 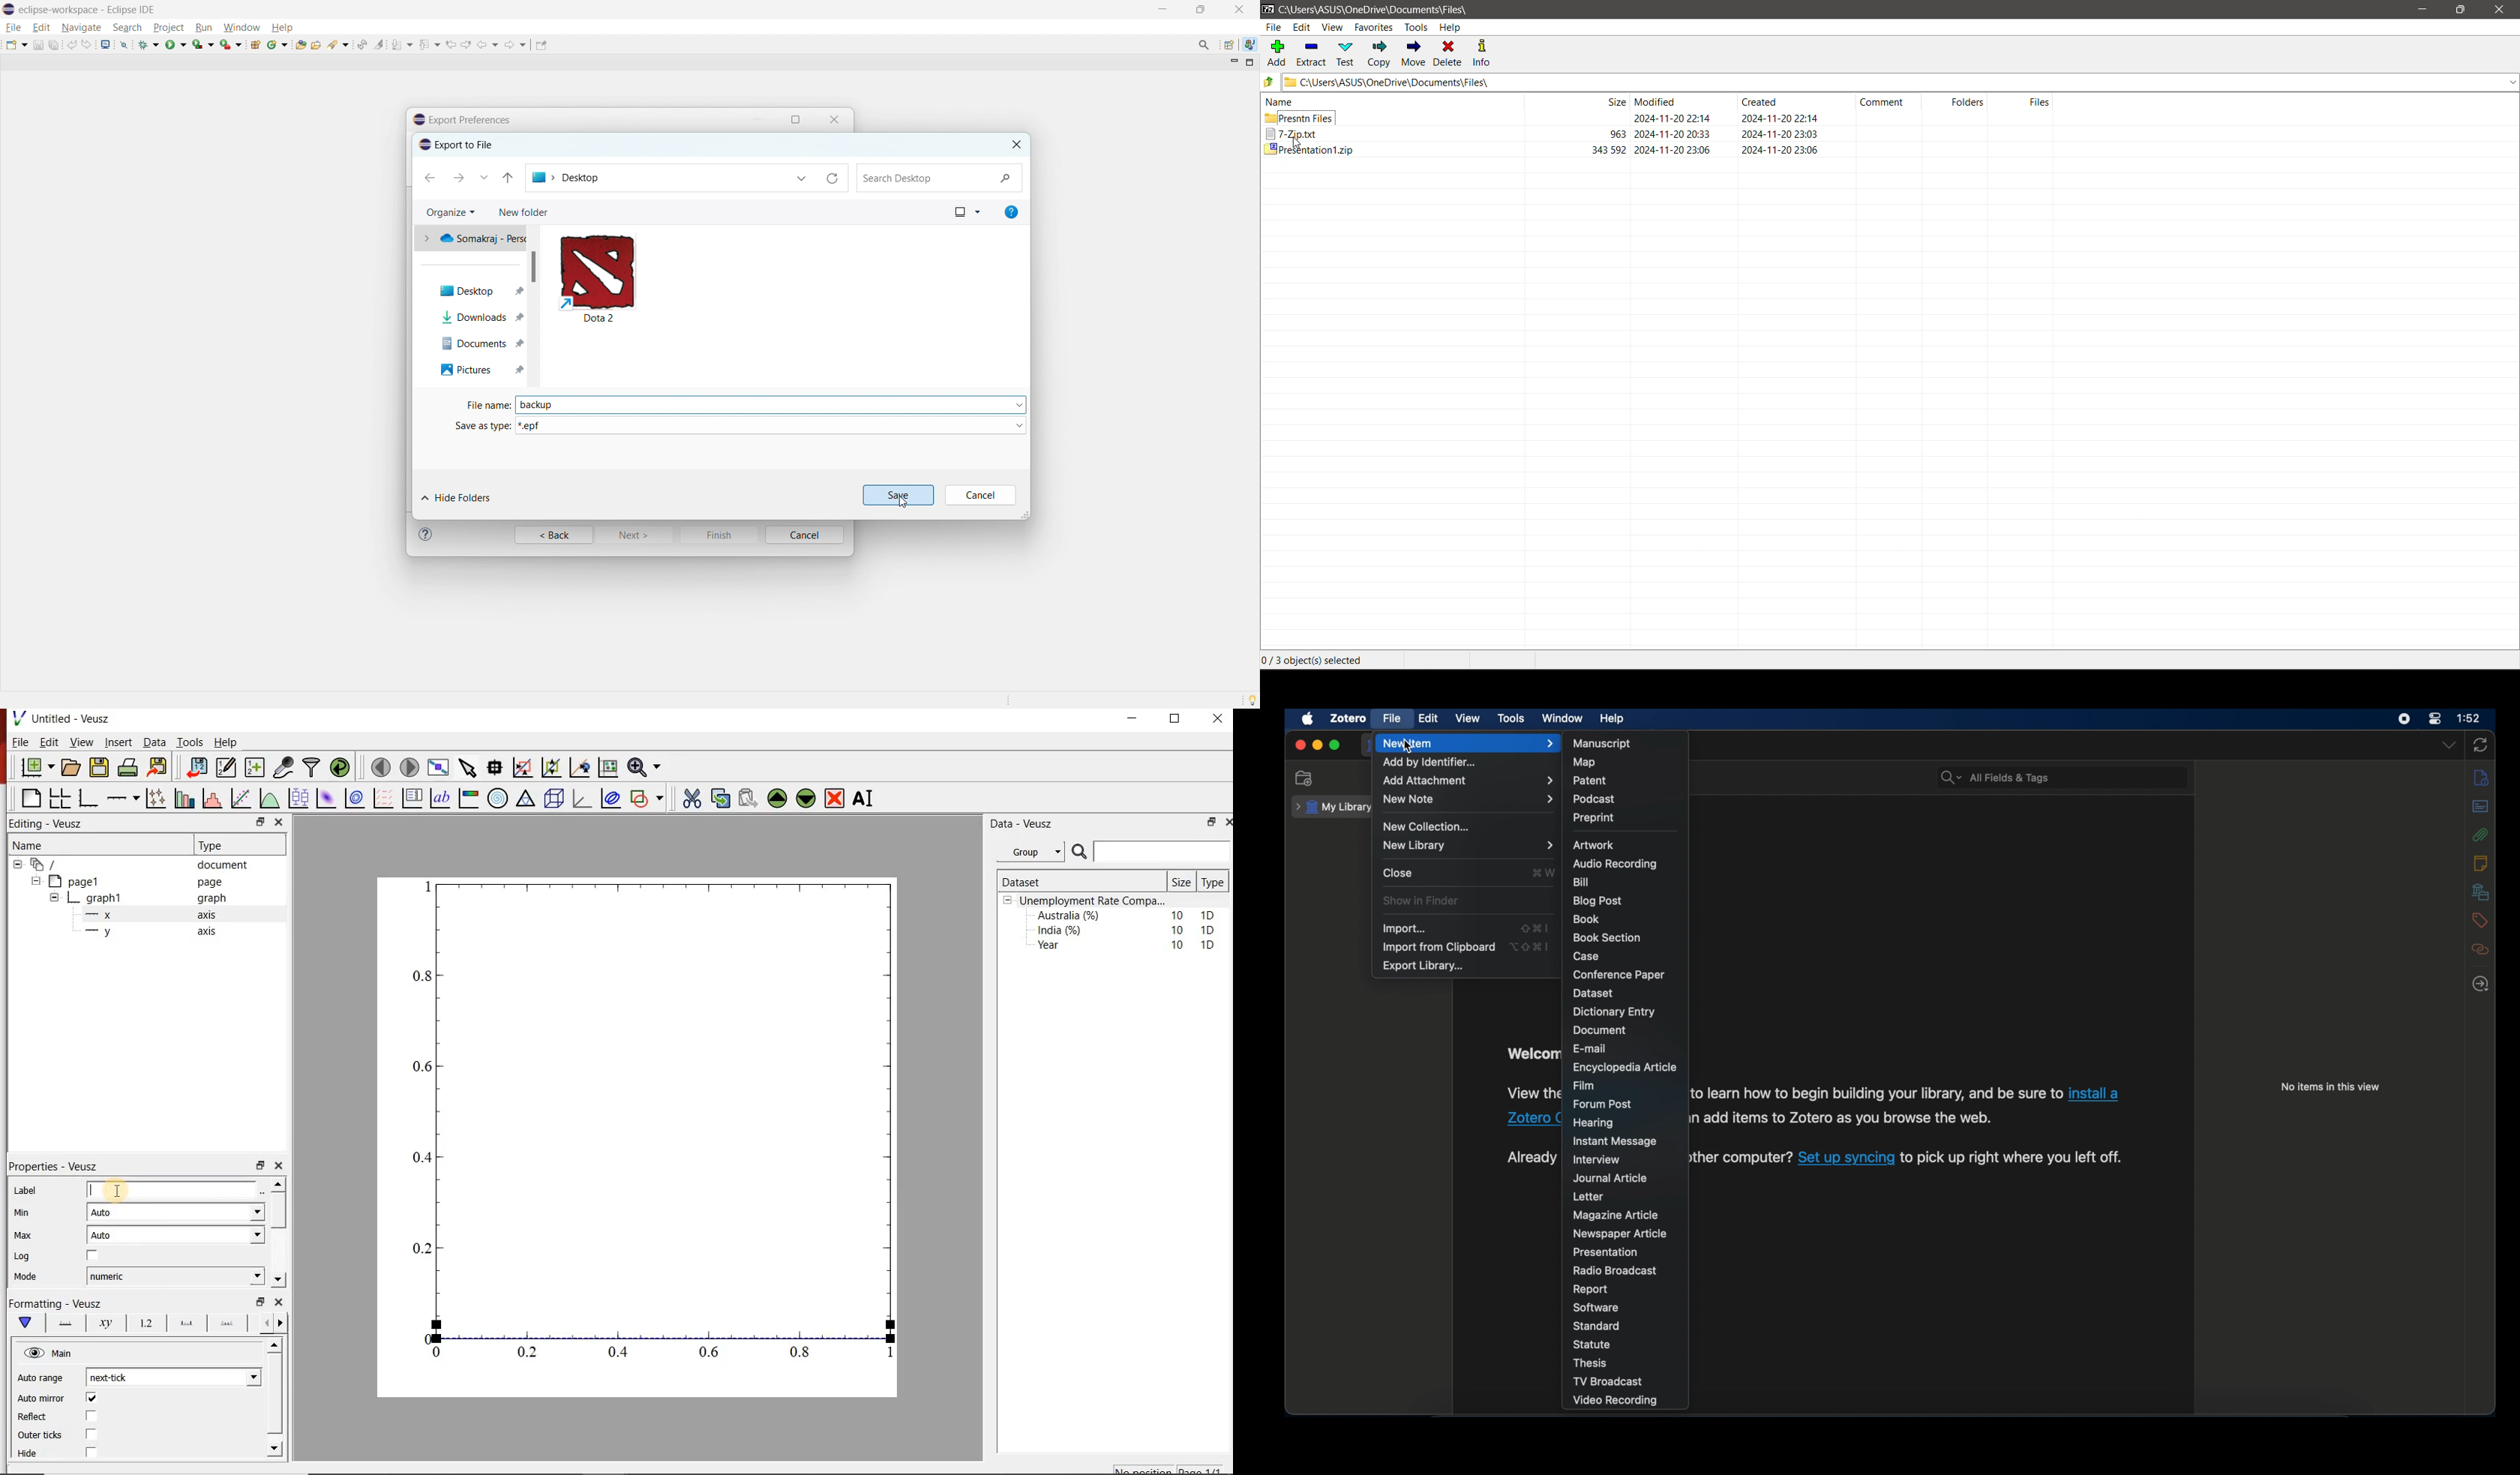 I want to click on my library, so click(x=1332, y=808).